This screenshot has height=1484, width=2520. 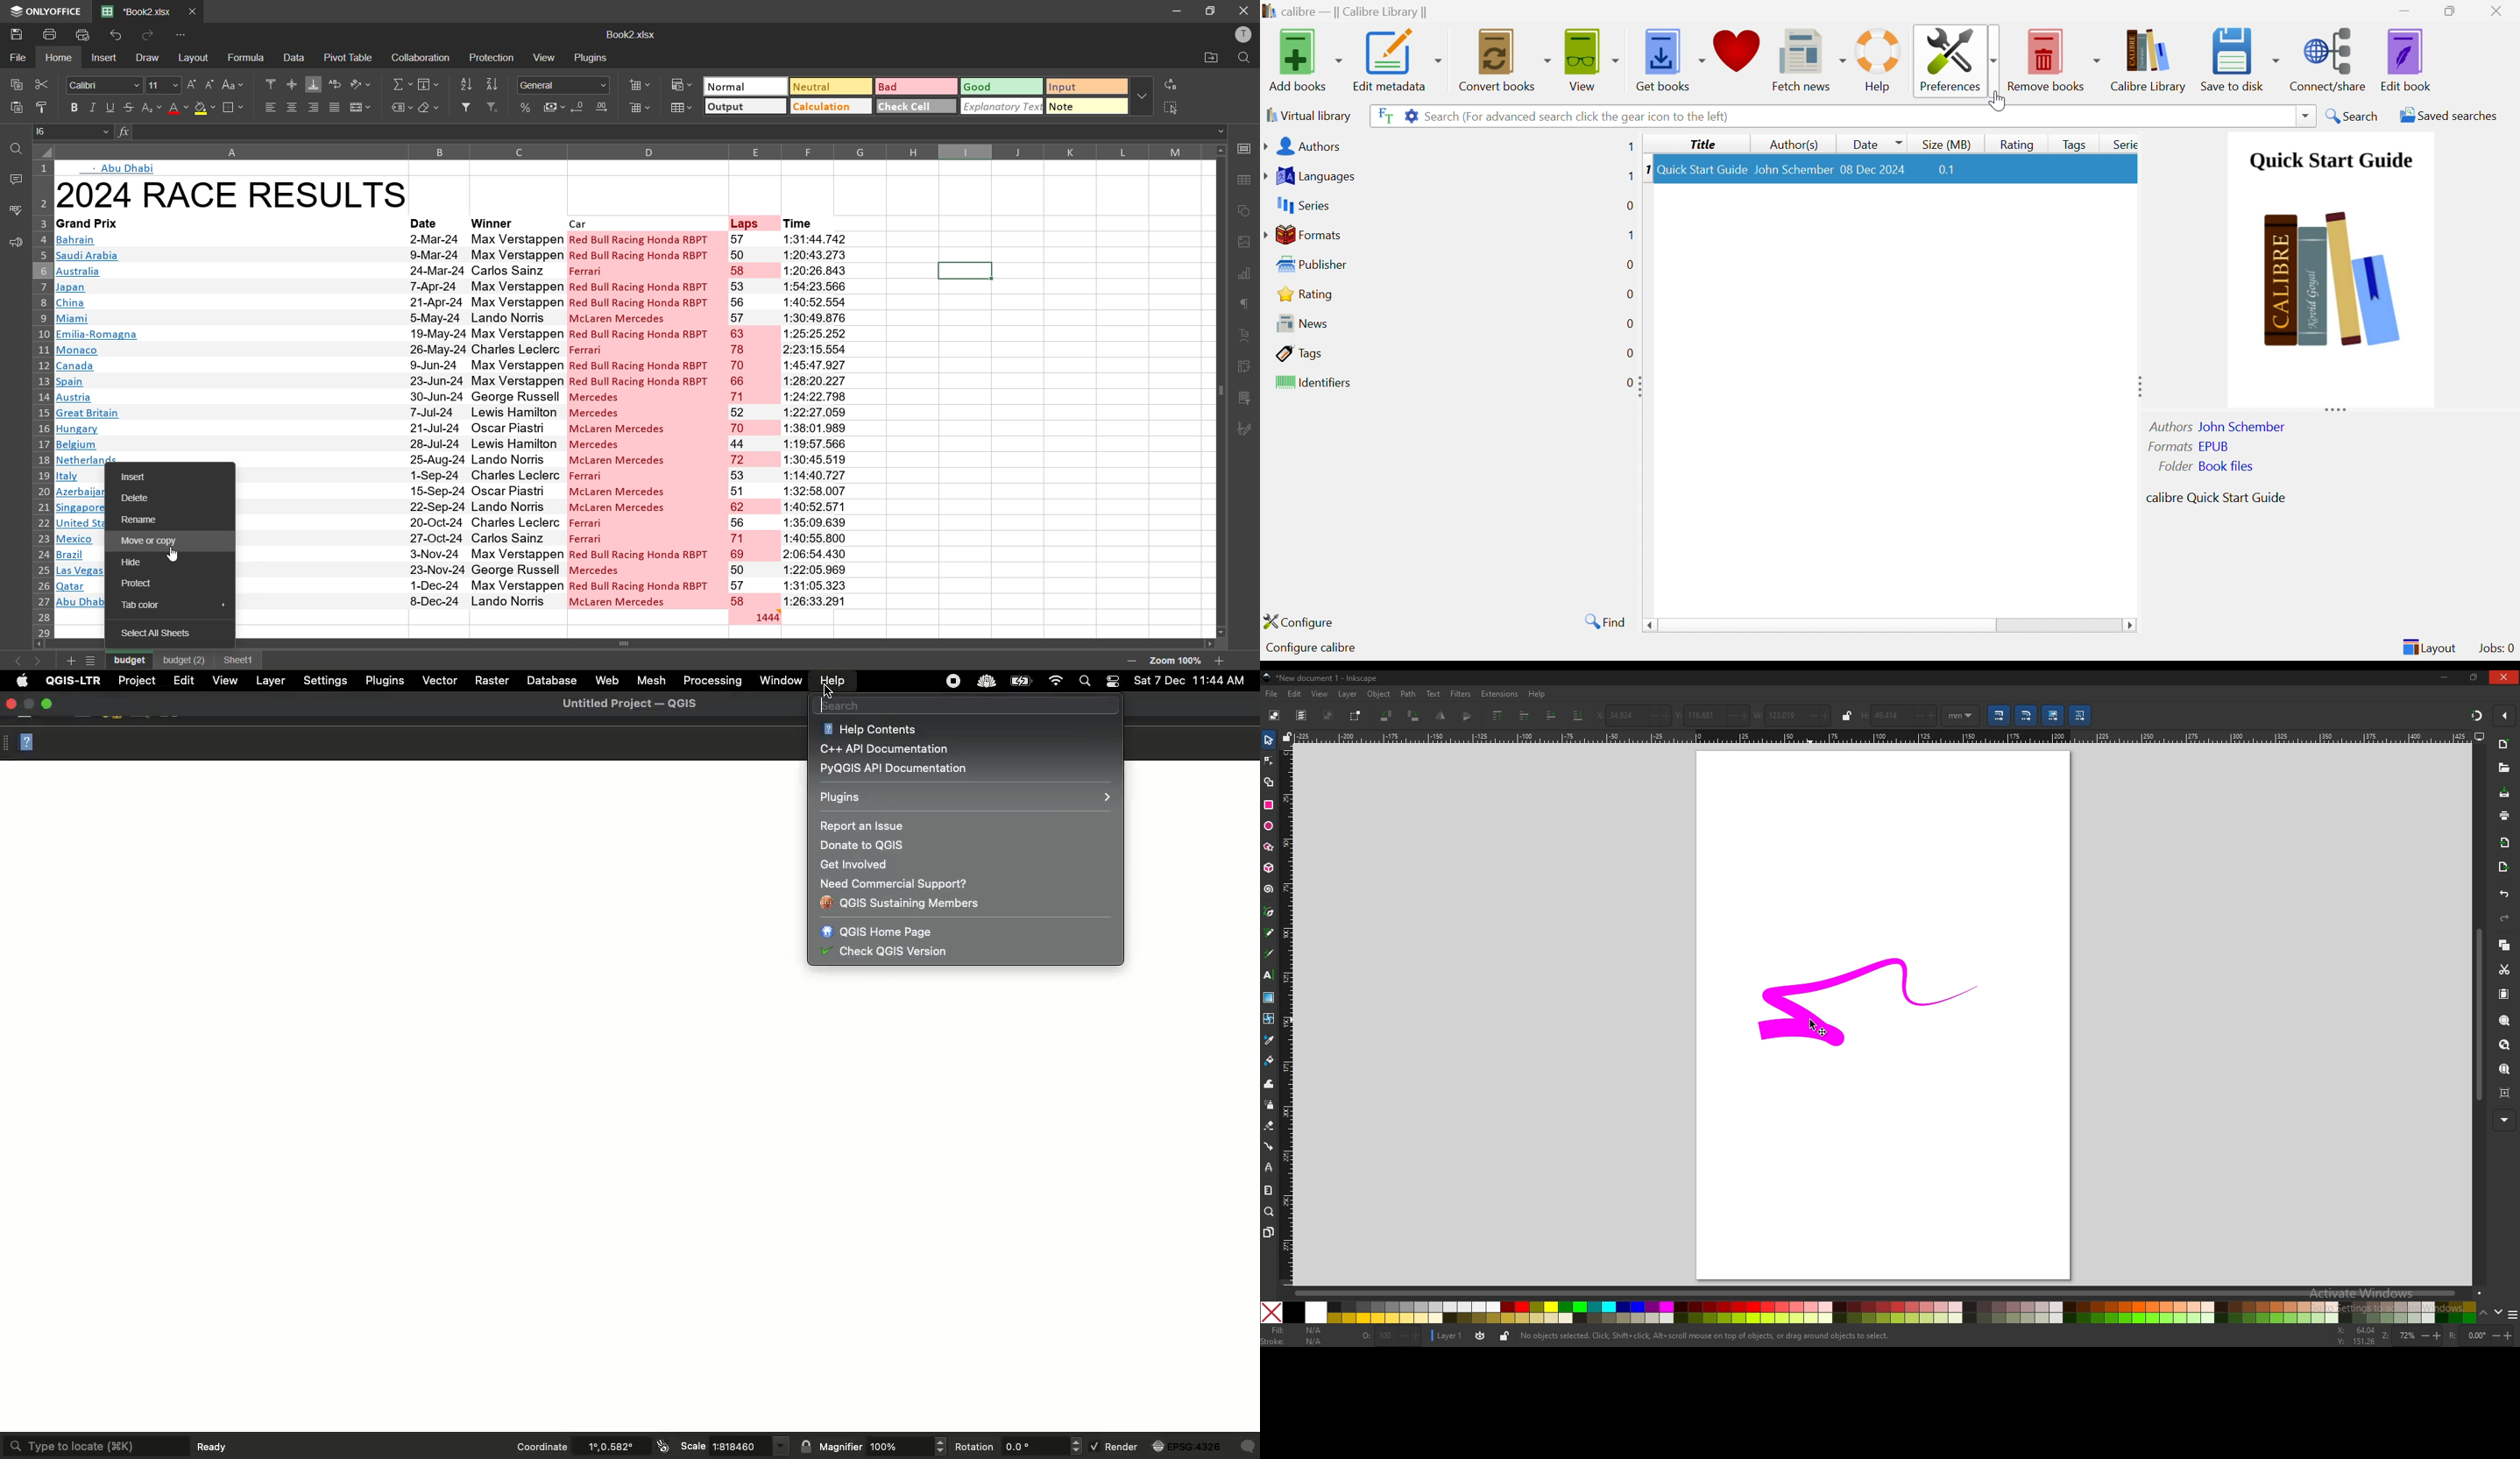 I want to click on rotate 90 degree cw, so click(x=1415, y=716).